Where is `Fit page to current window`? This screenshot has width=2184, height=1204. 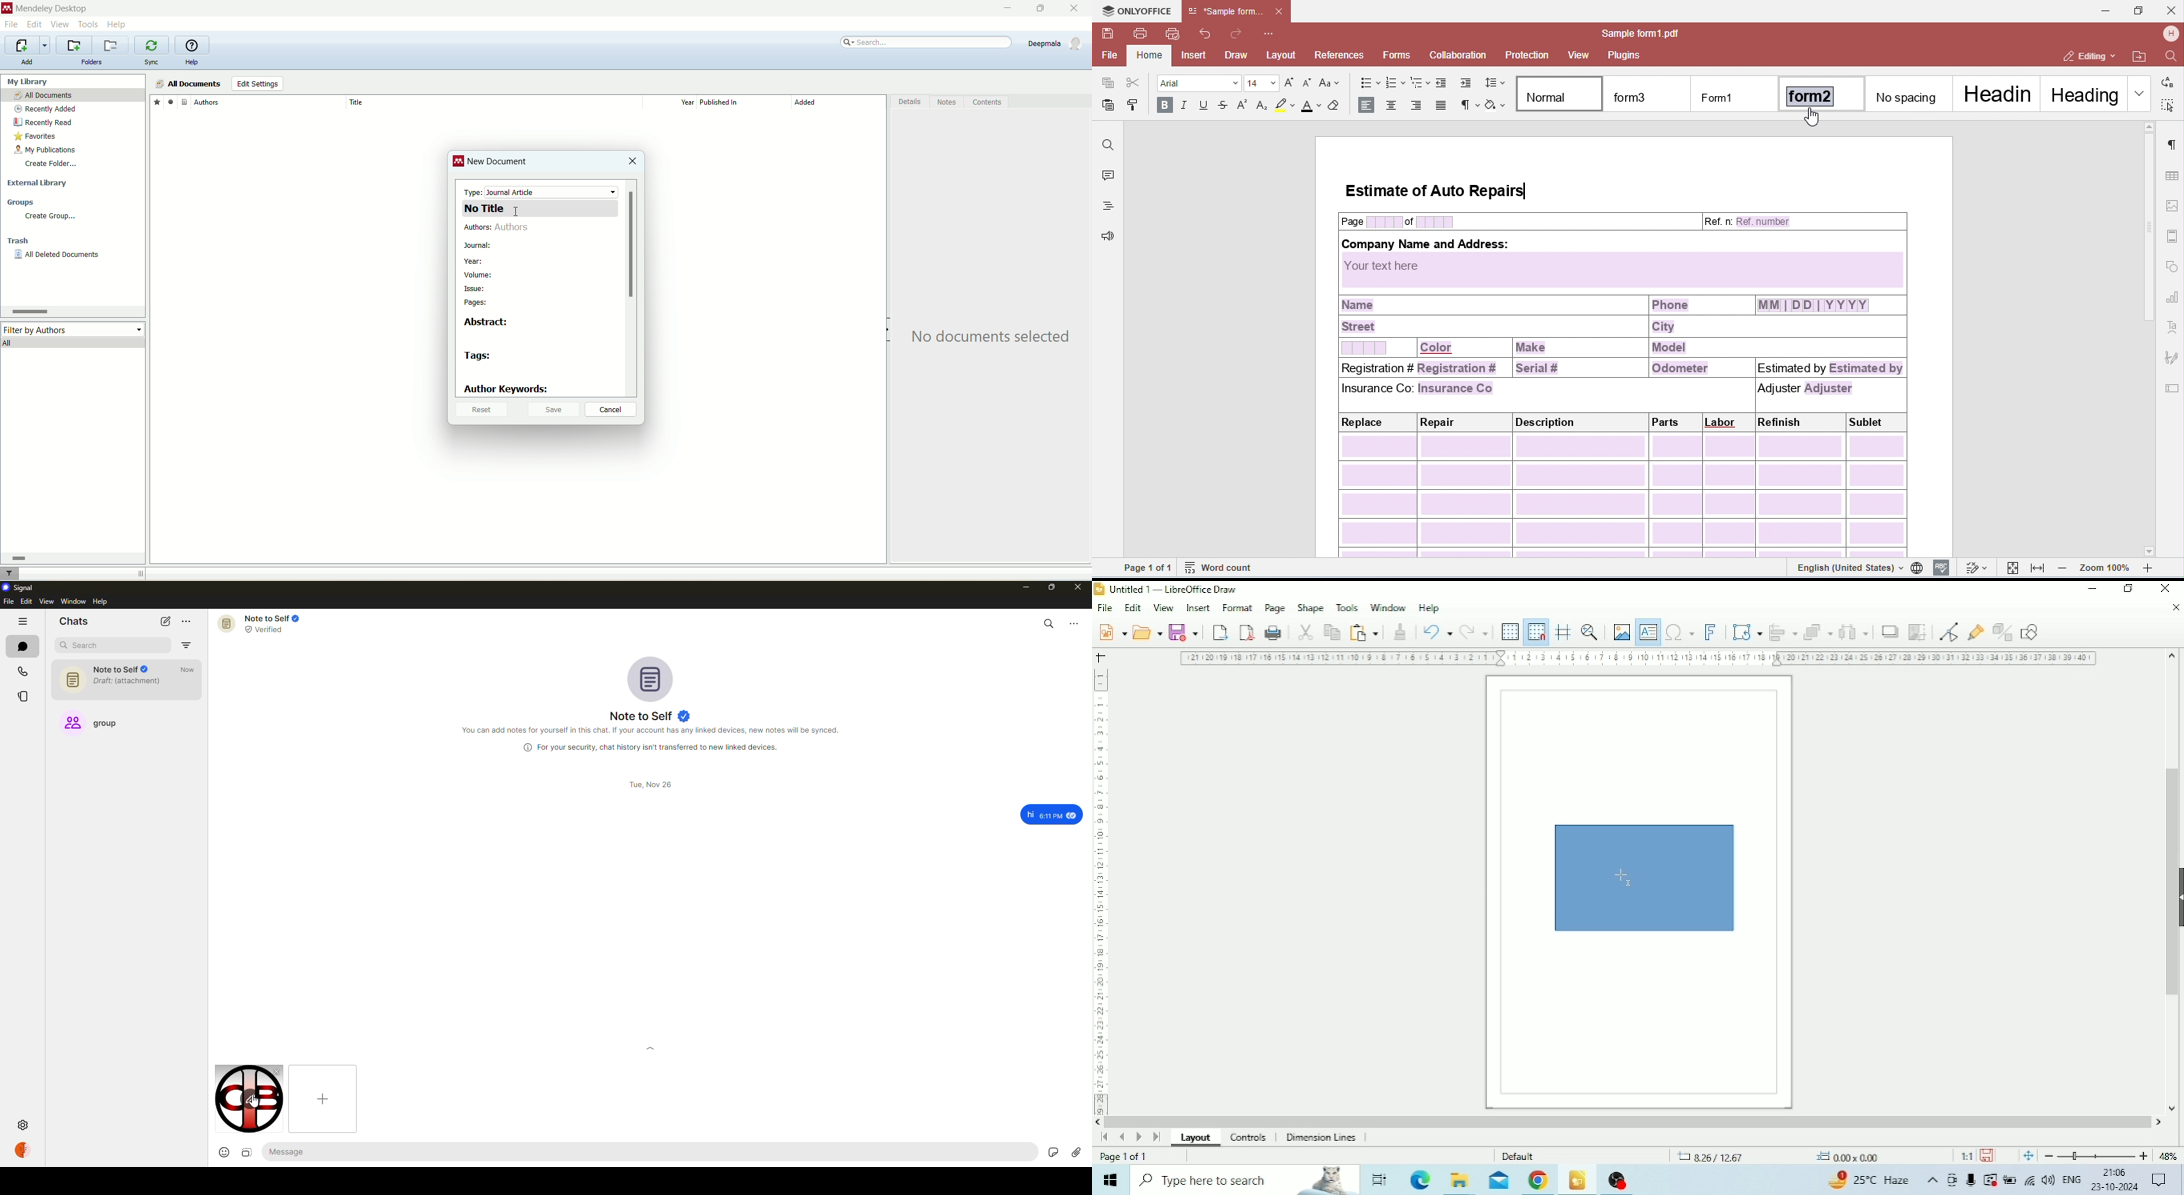
Fit page to current window is located at coordinates (2028, 1156).